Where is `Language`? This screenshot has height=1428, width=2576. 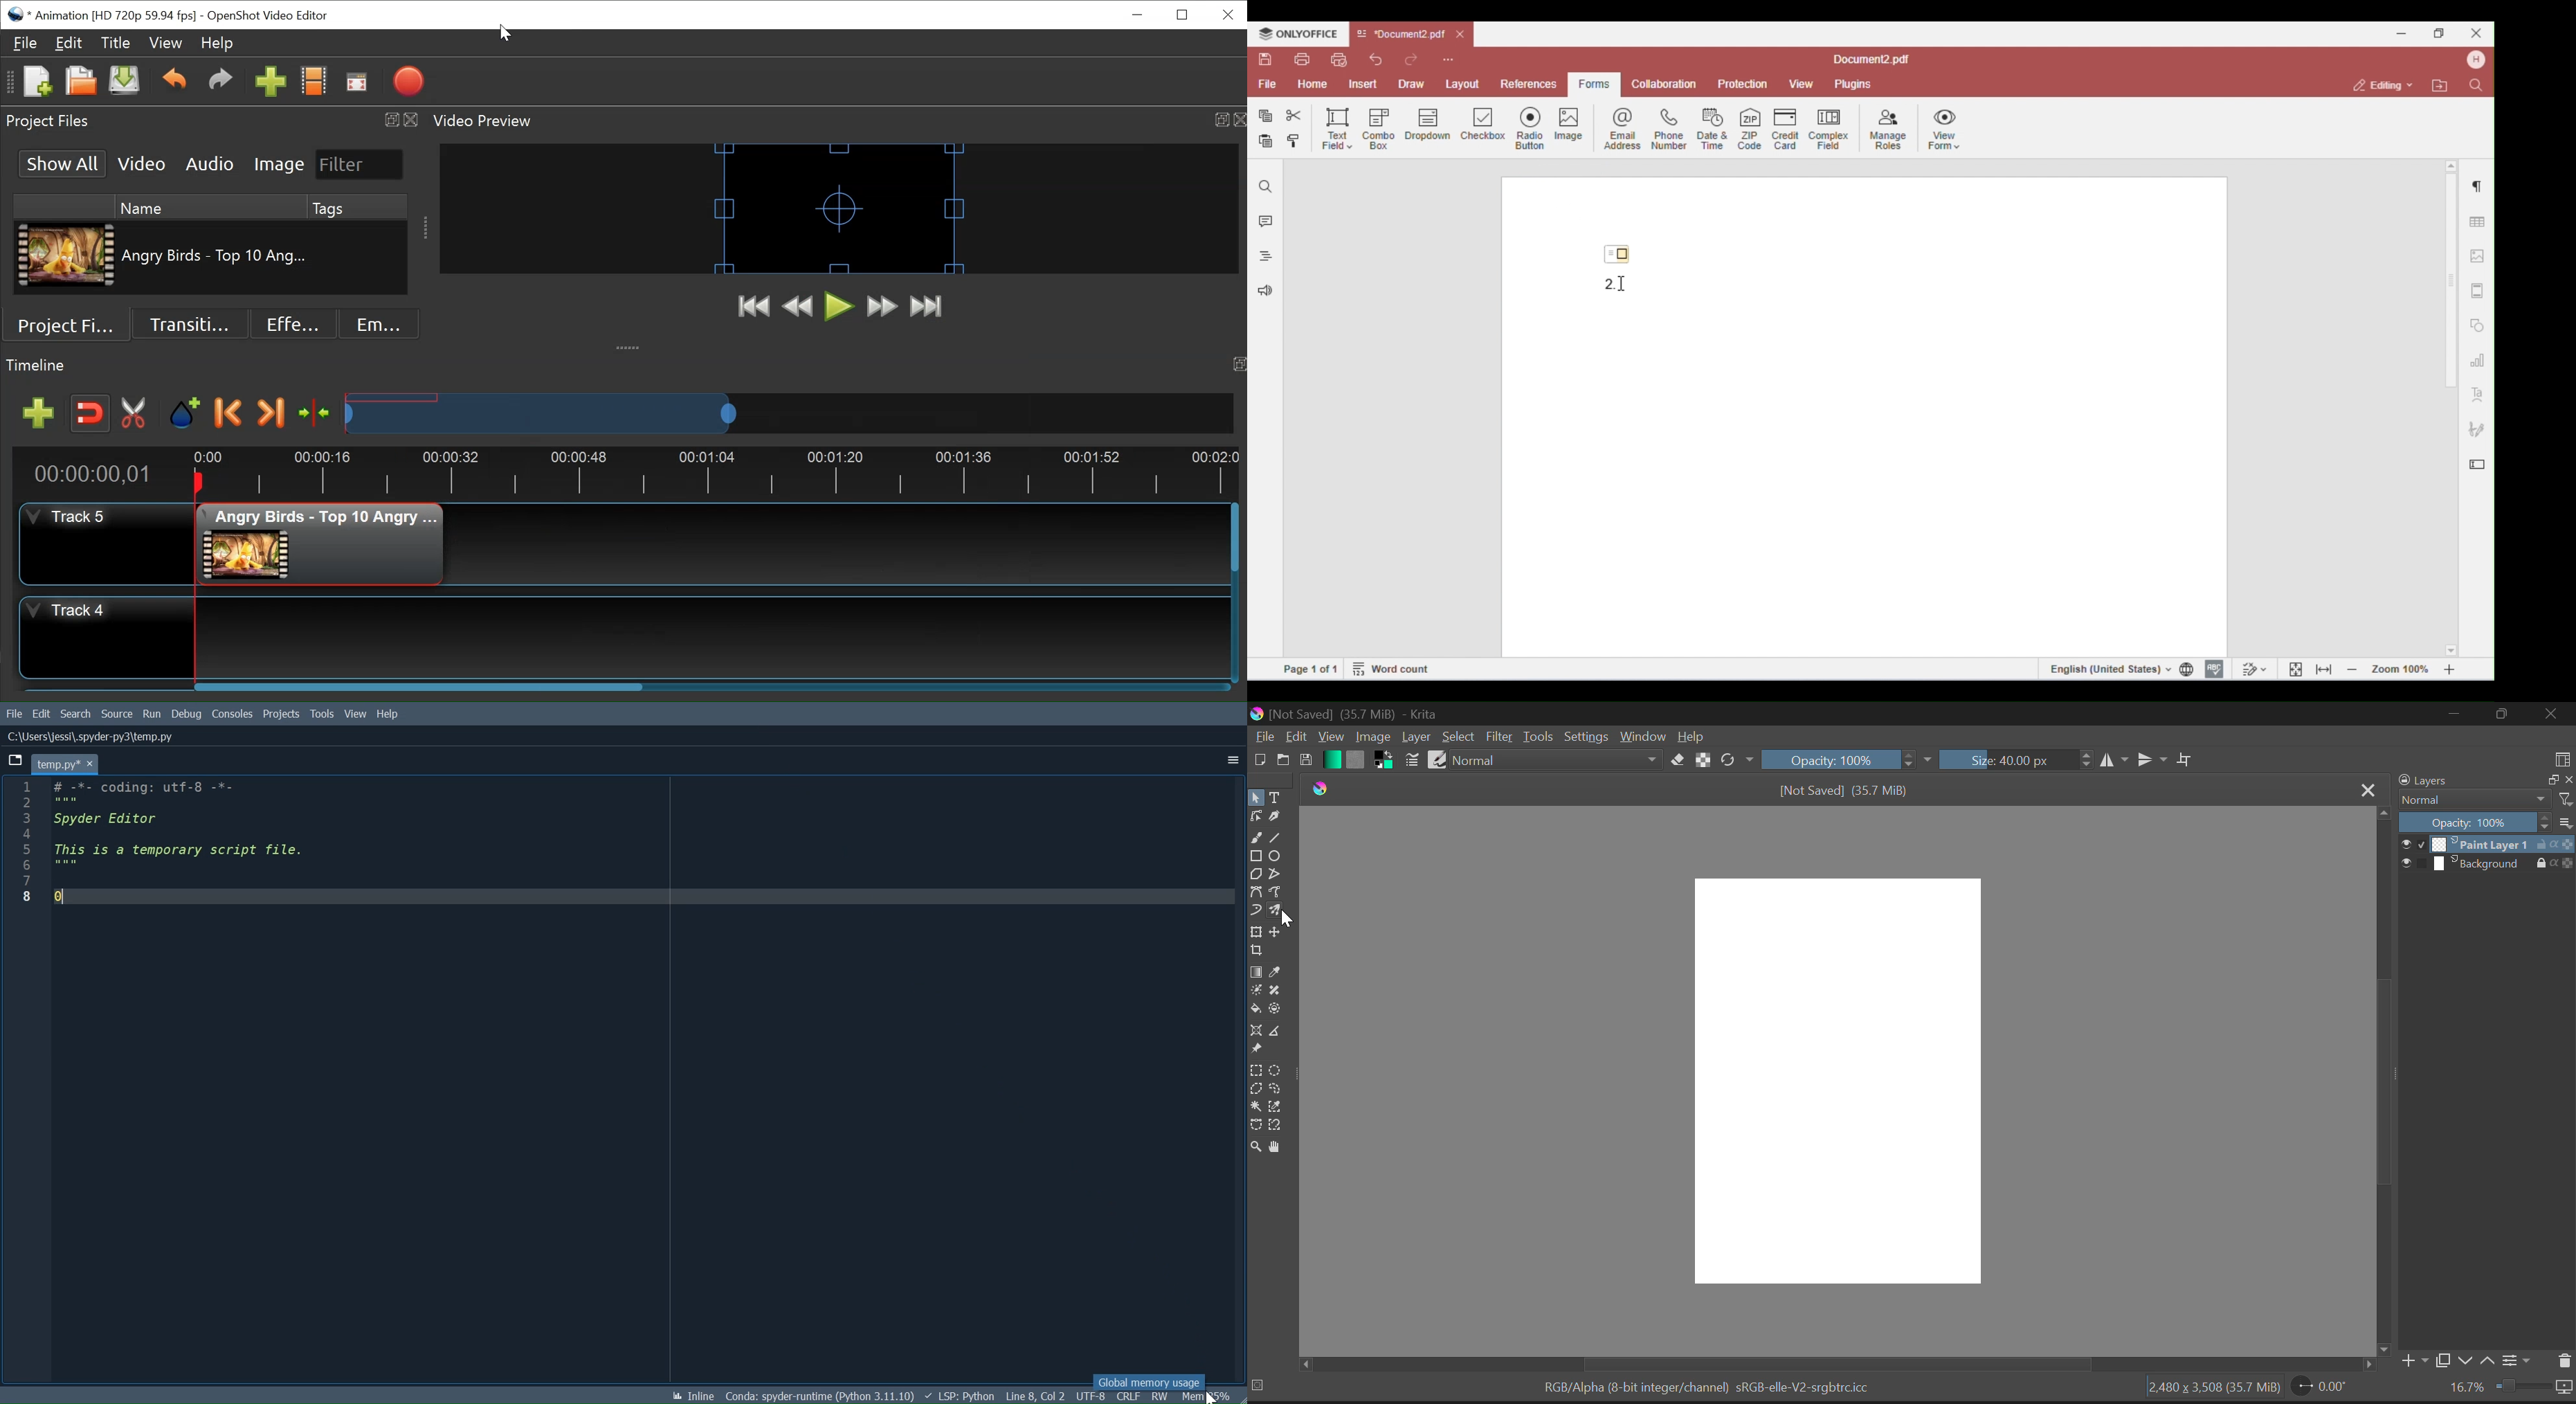 Language is located at coordinates (960, 1396).